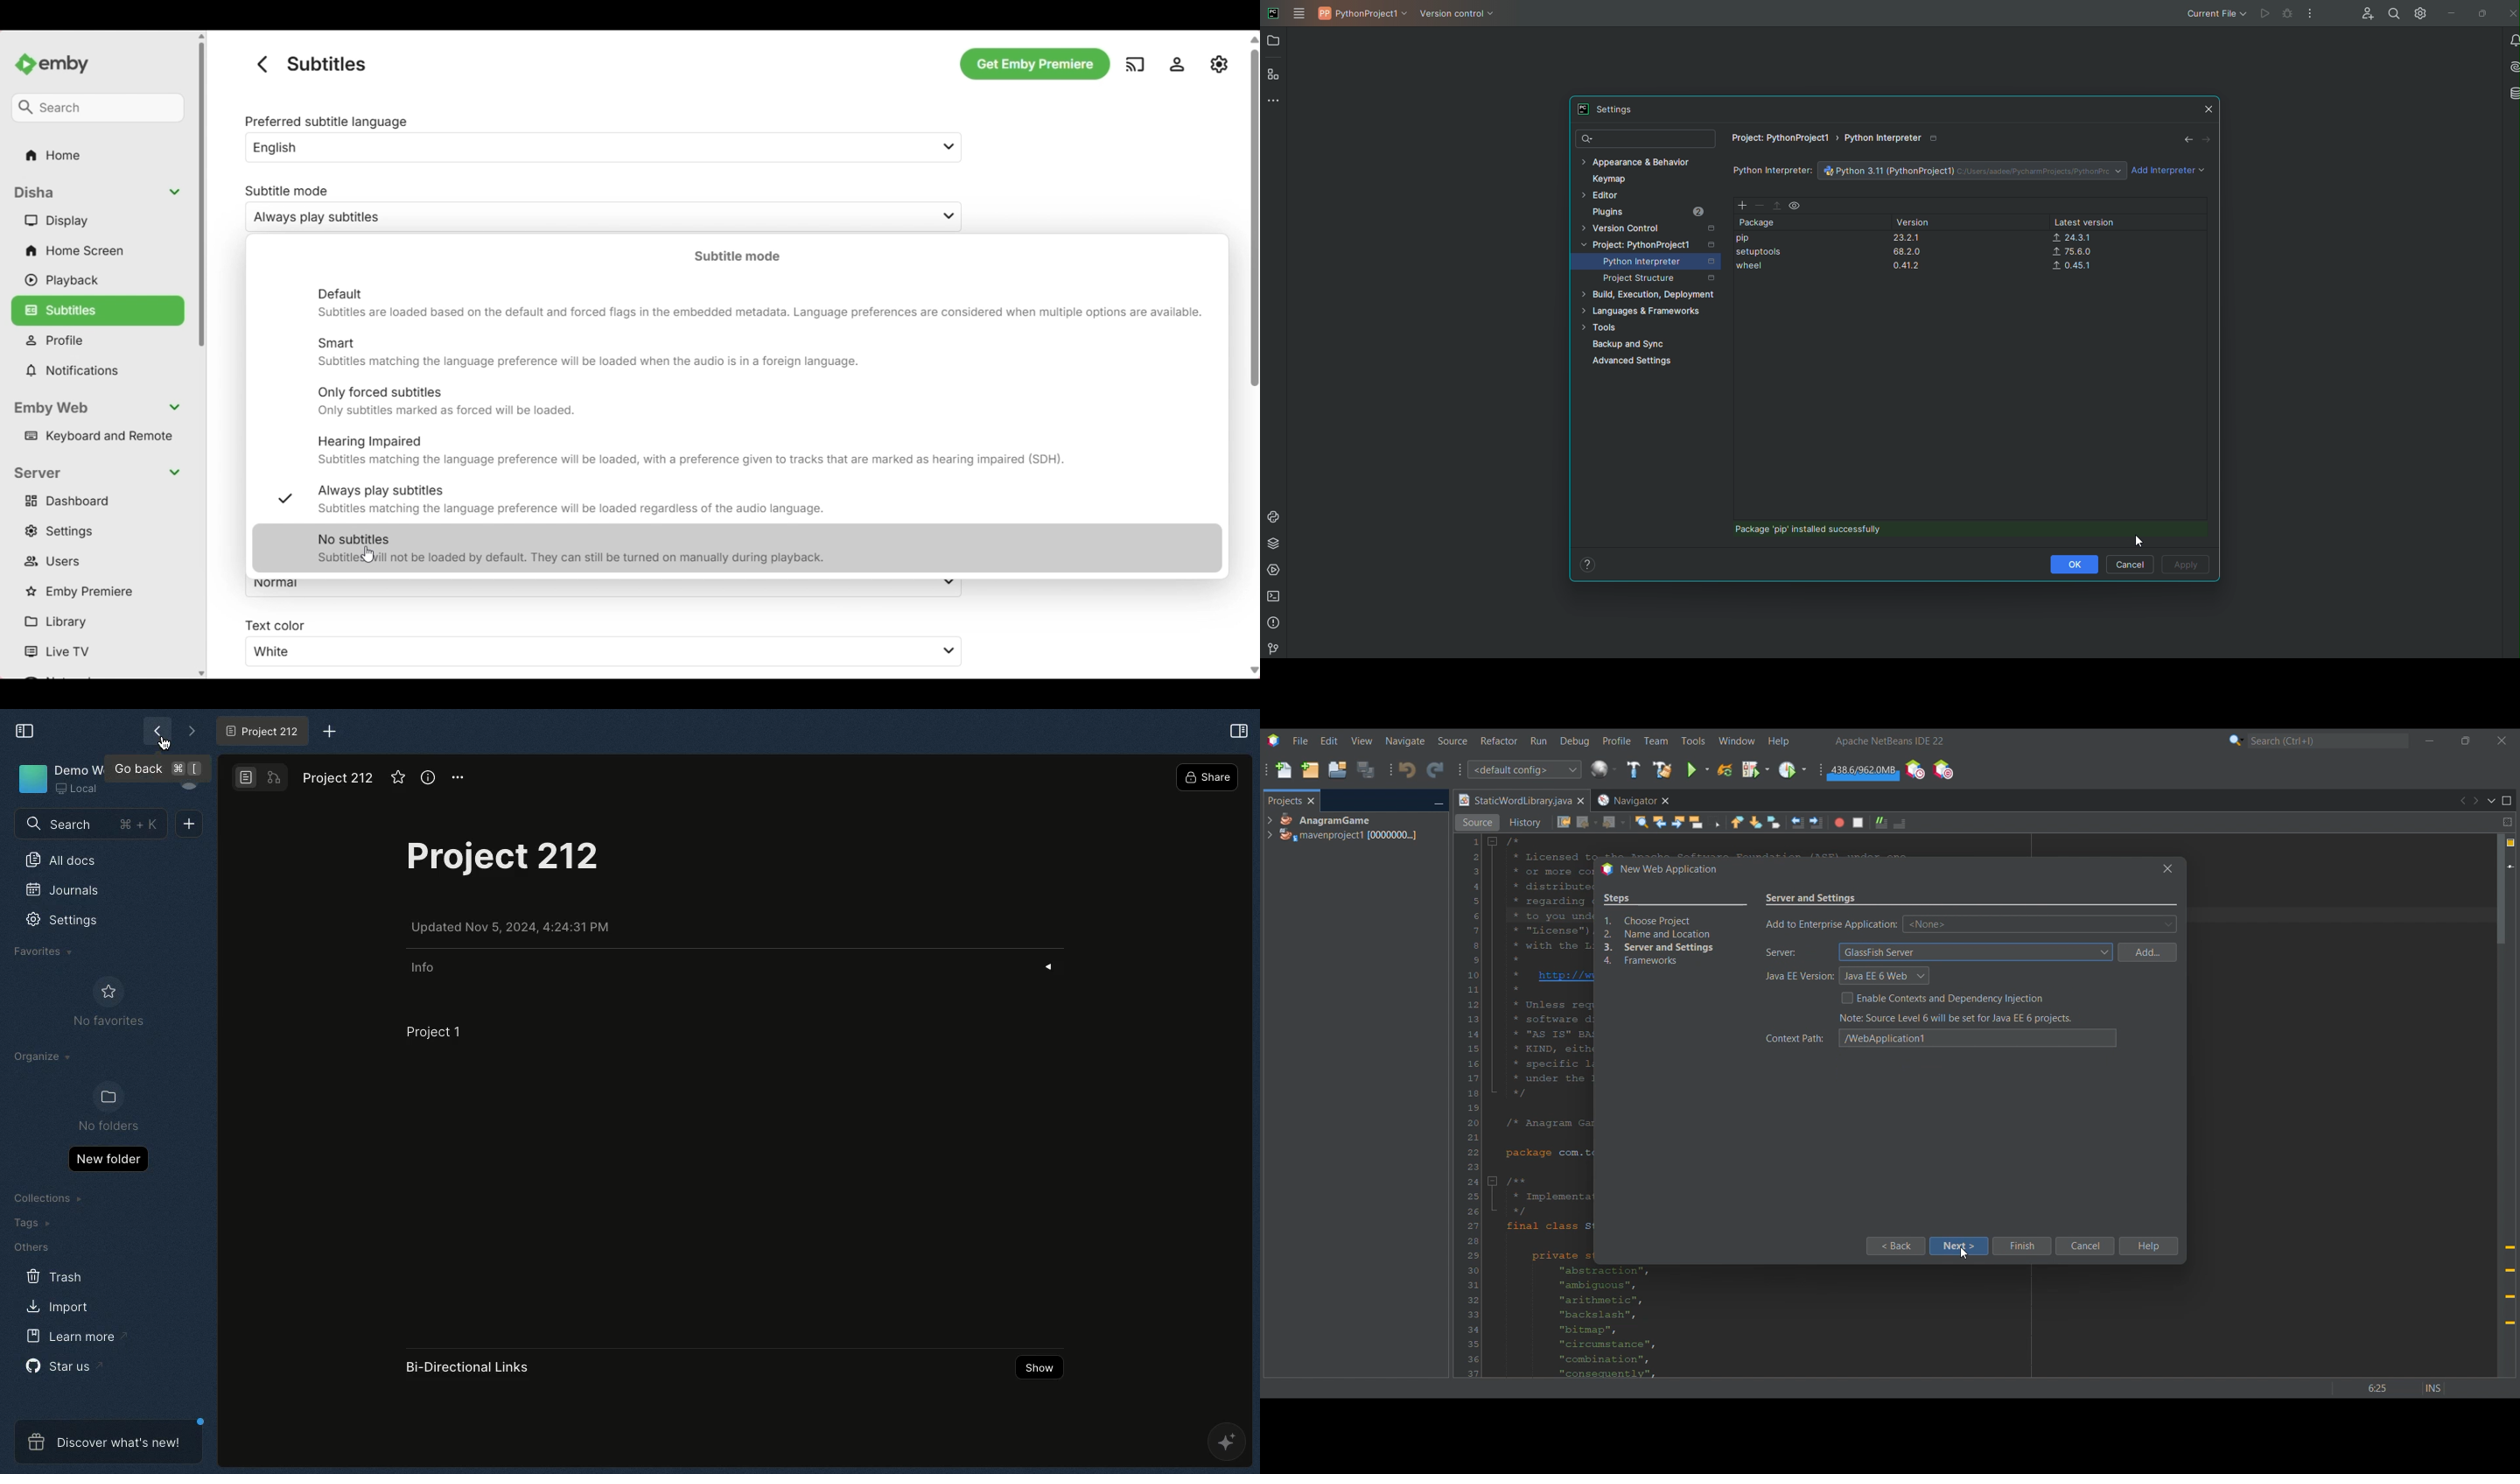 The height and width of the screenshot is (1484, 2520). What do you see at coordinates (2207, 109) in the screenshot?
I see `Close` at bounding box center [2207, 109].